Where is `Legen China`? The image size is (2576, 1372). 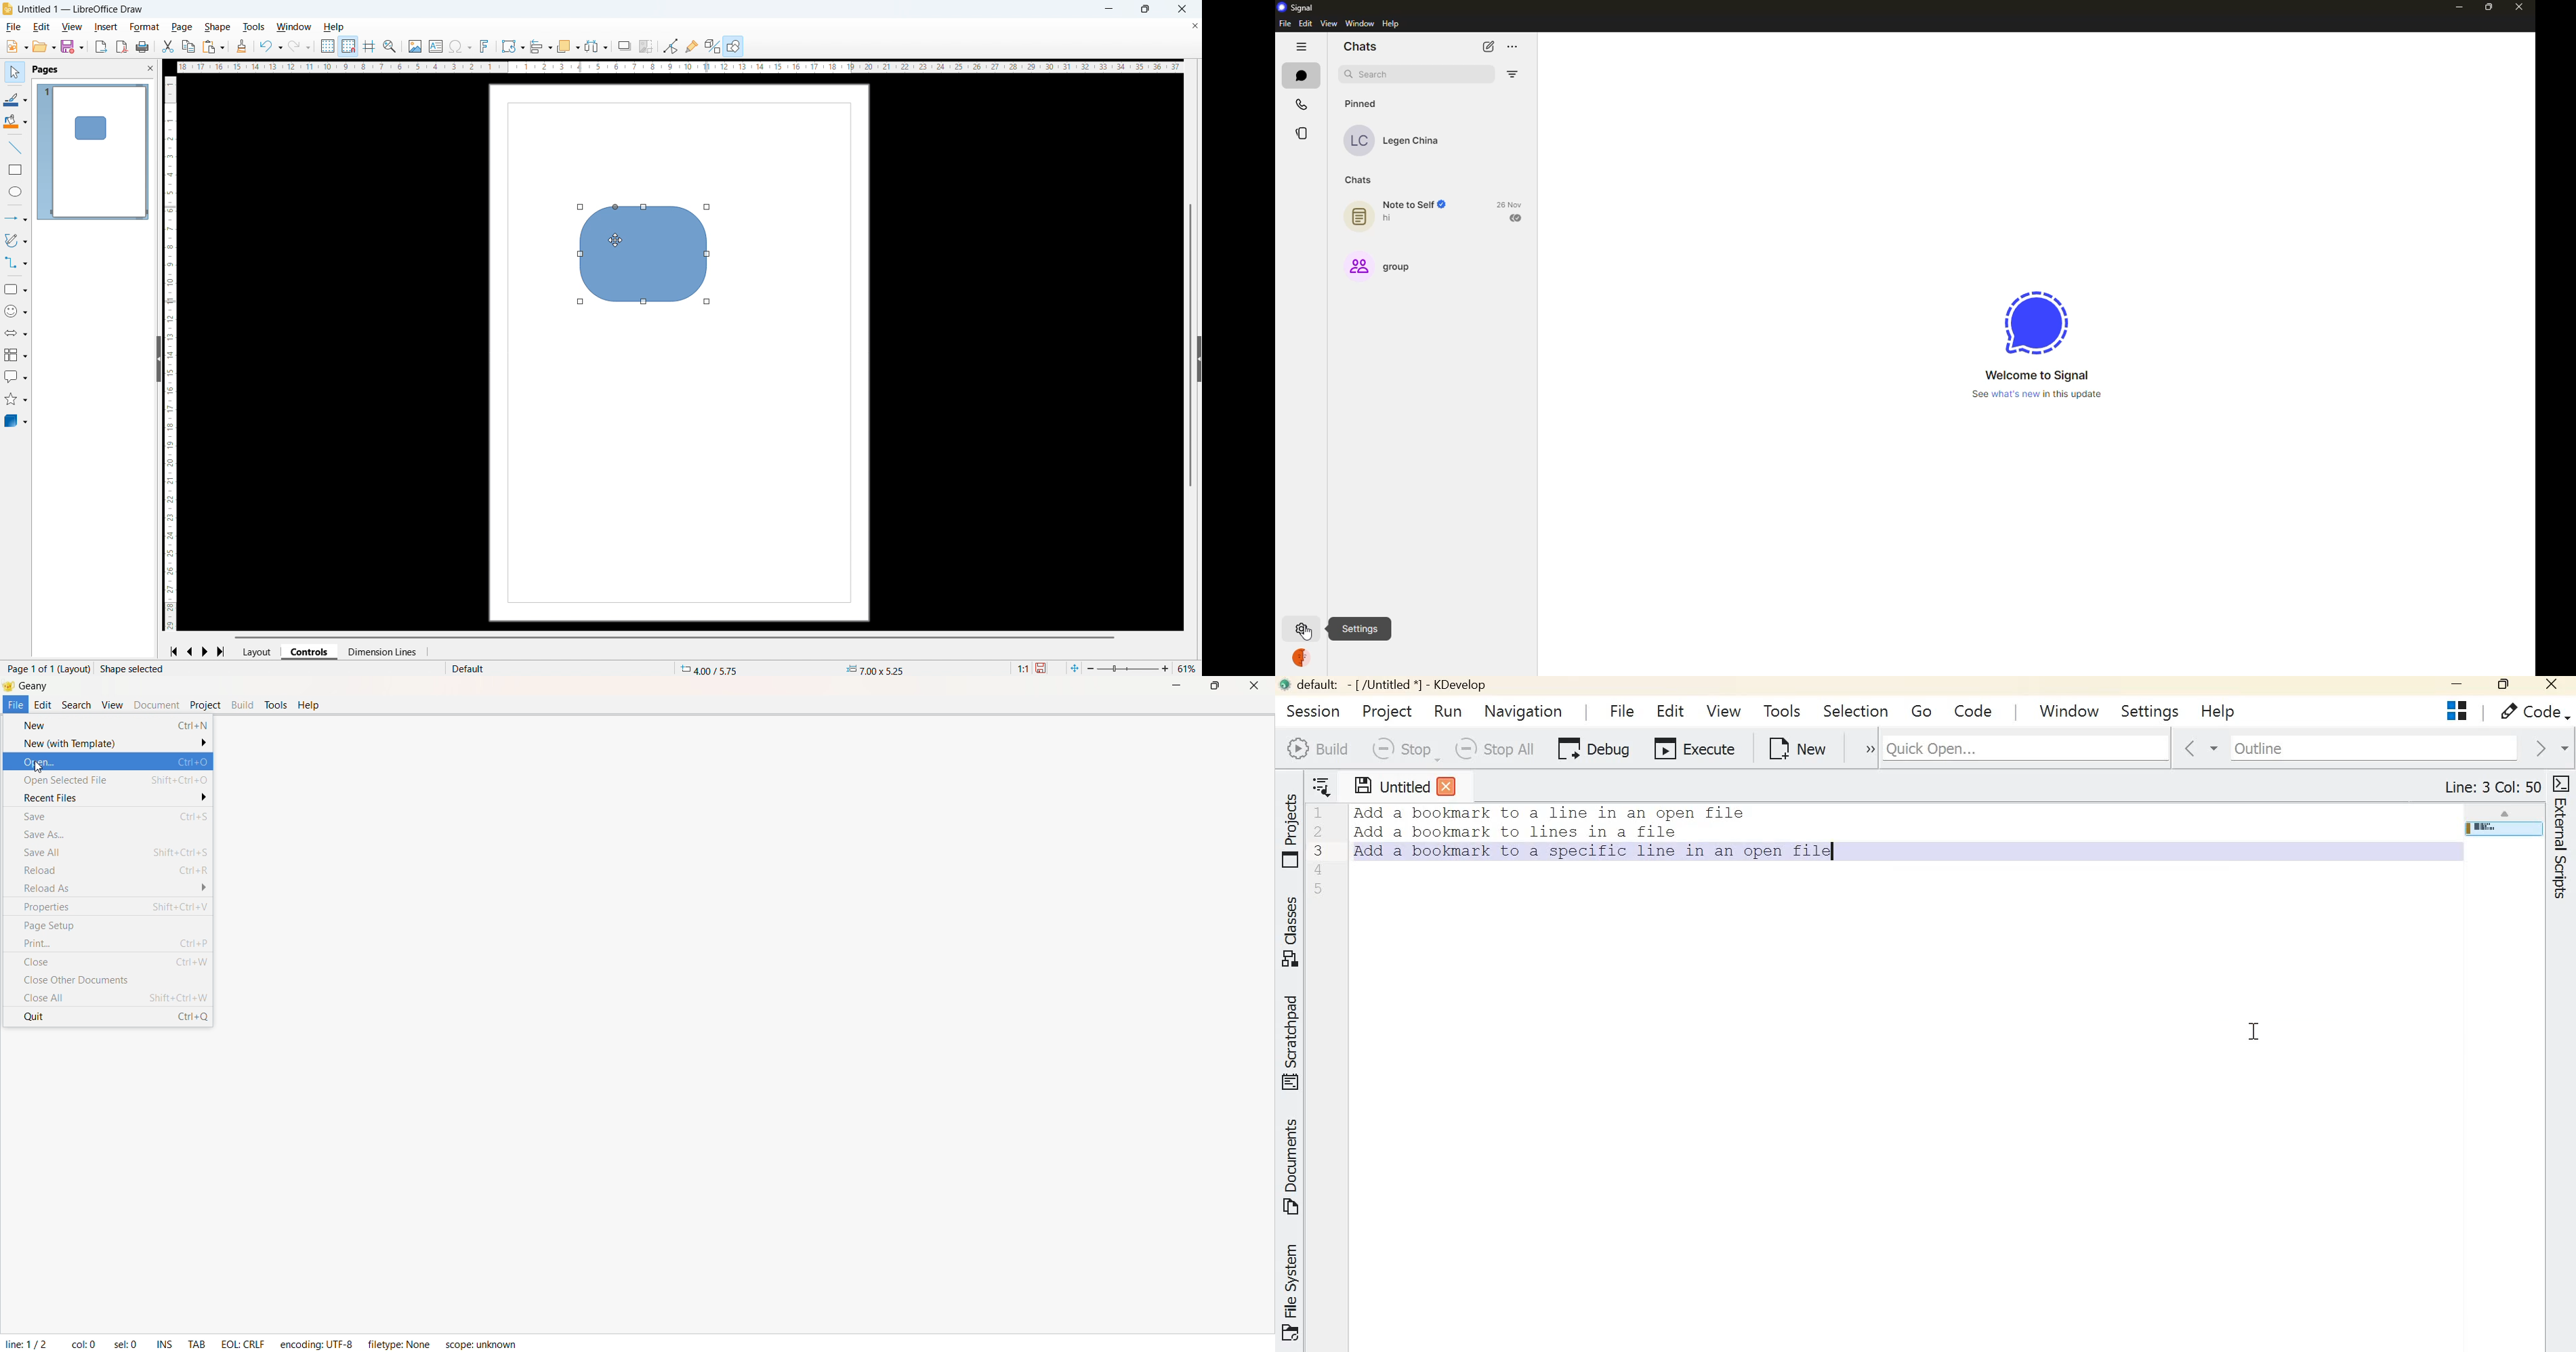
Legen China is located at coordinates (1414, 142).